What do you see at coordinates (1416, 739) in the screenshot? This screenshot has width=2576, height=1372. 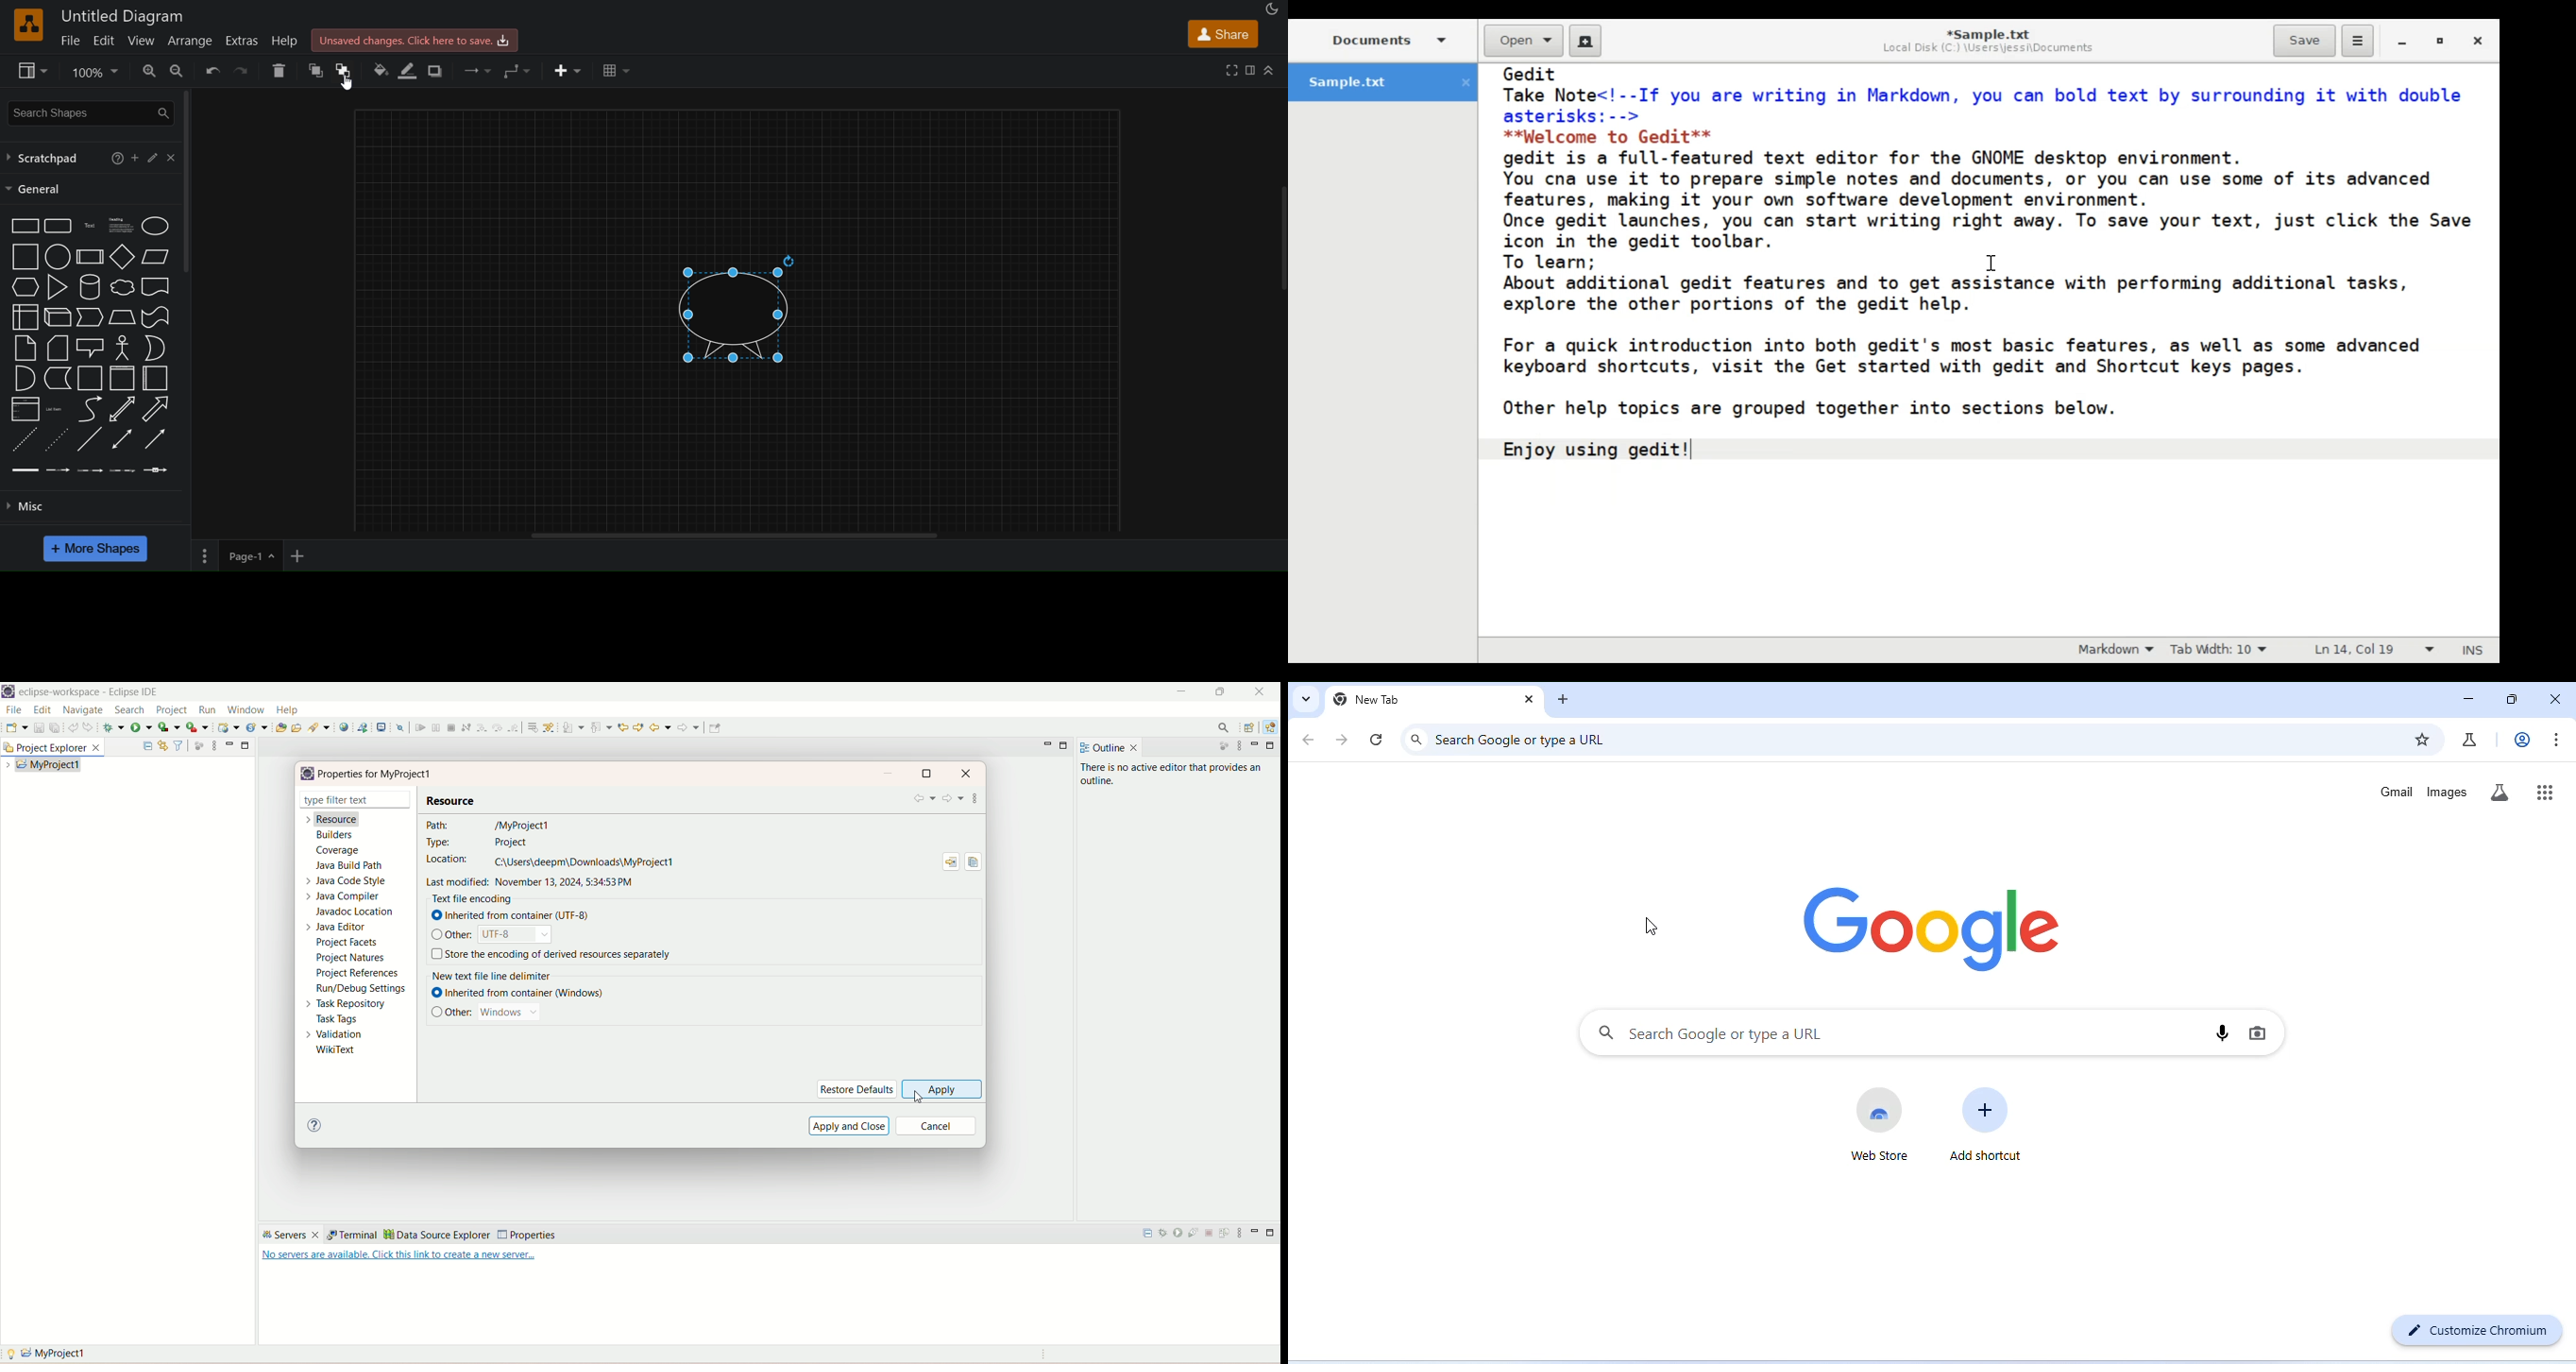 I see `search icon` at bounding box center [1416, 739].